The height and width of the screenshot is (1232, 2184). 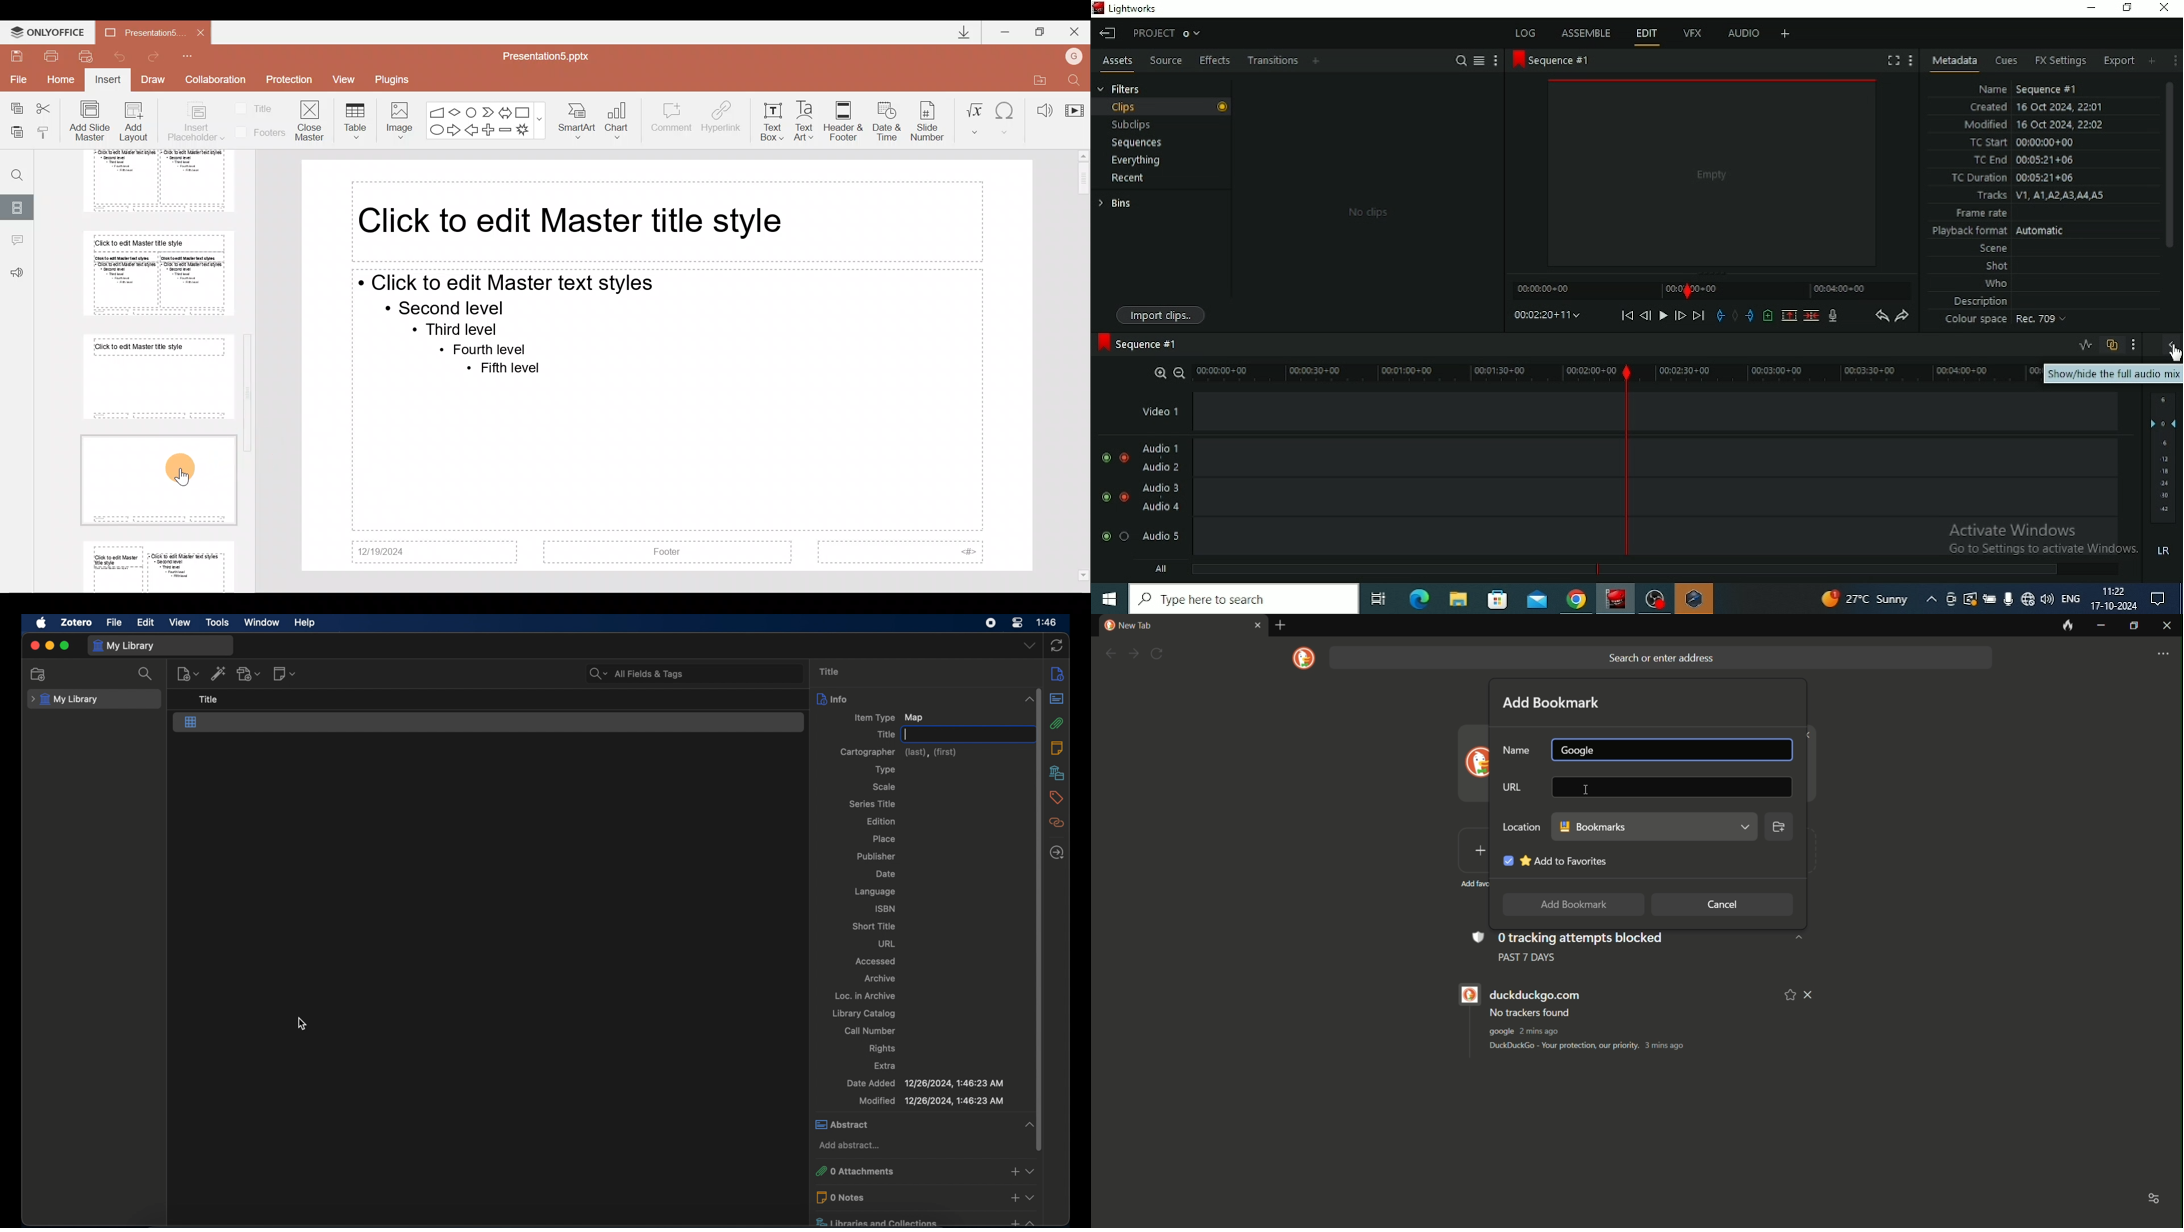 I want to click on LOG, so click(x=1526, y=32).